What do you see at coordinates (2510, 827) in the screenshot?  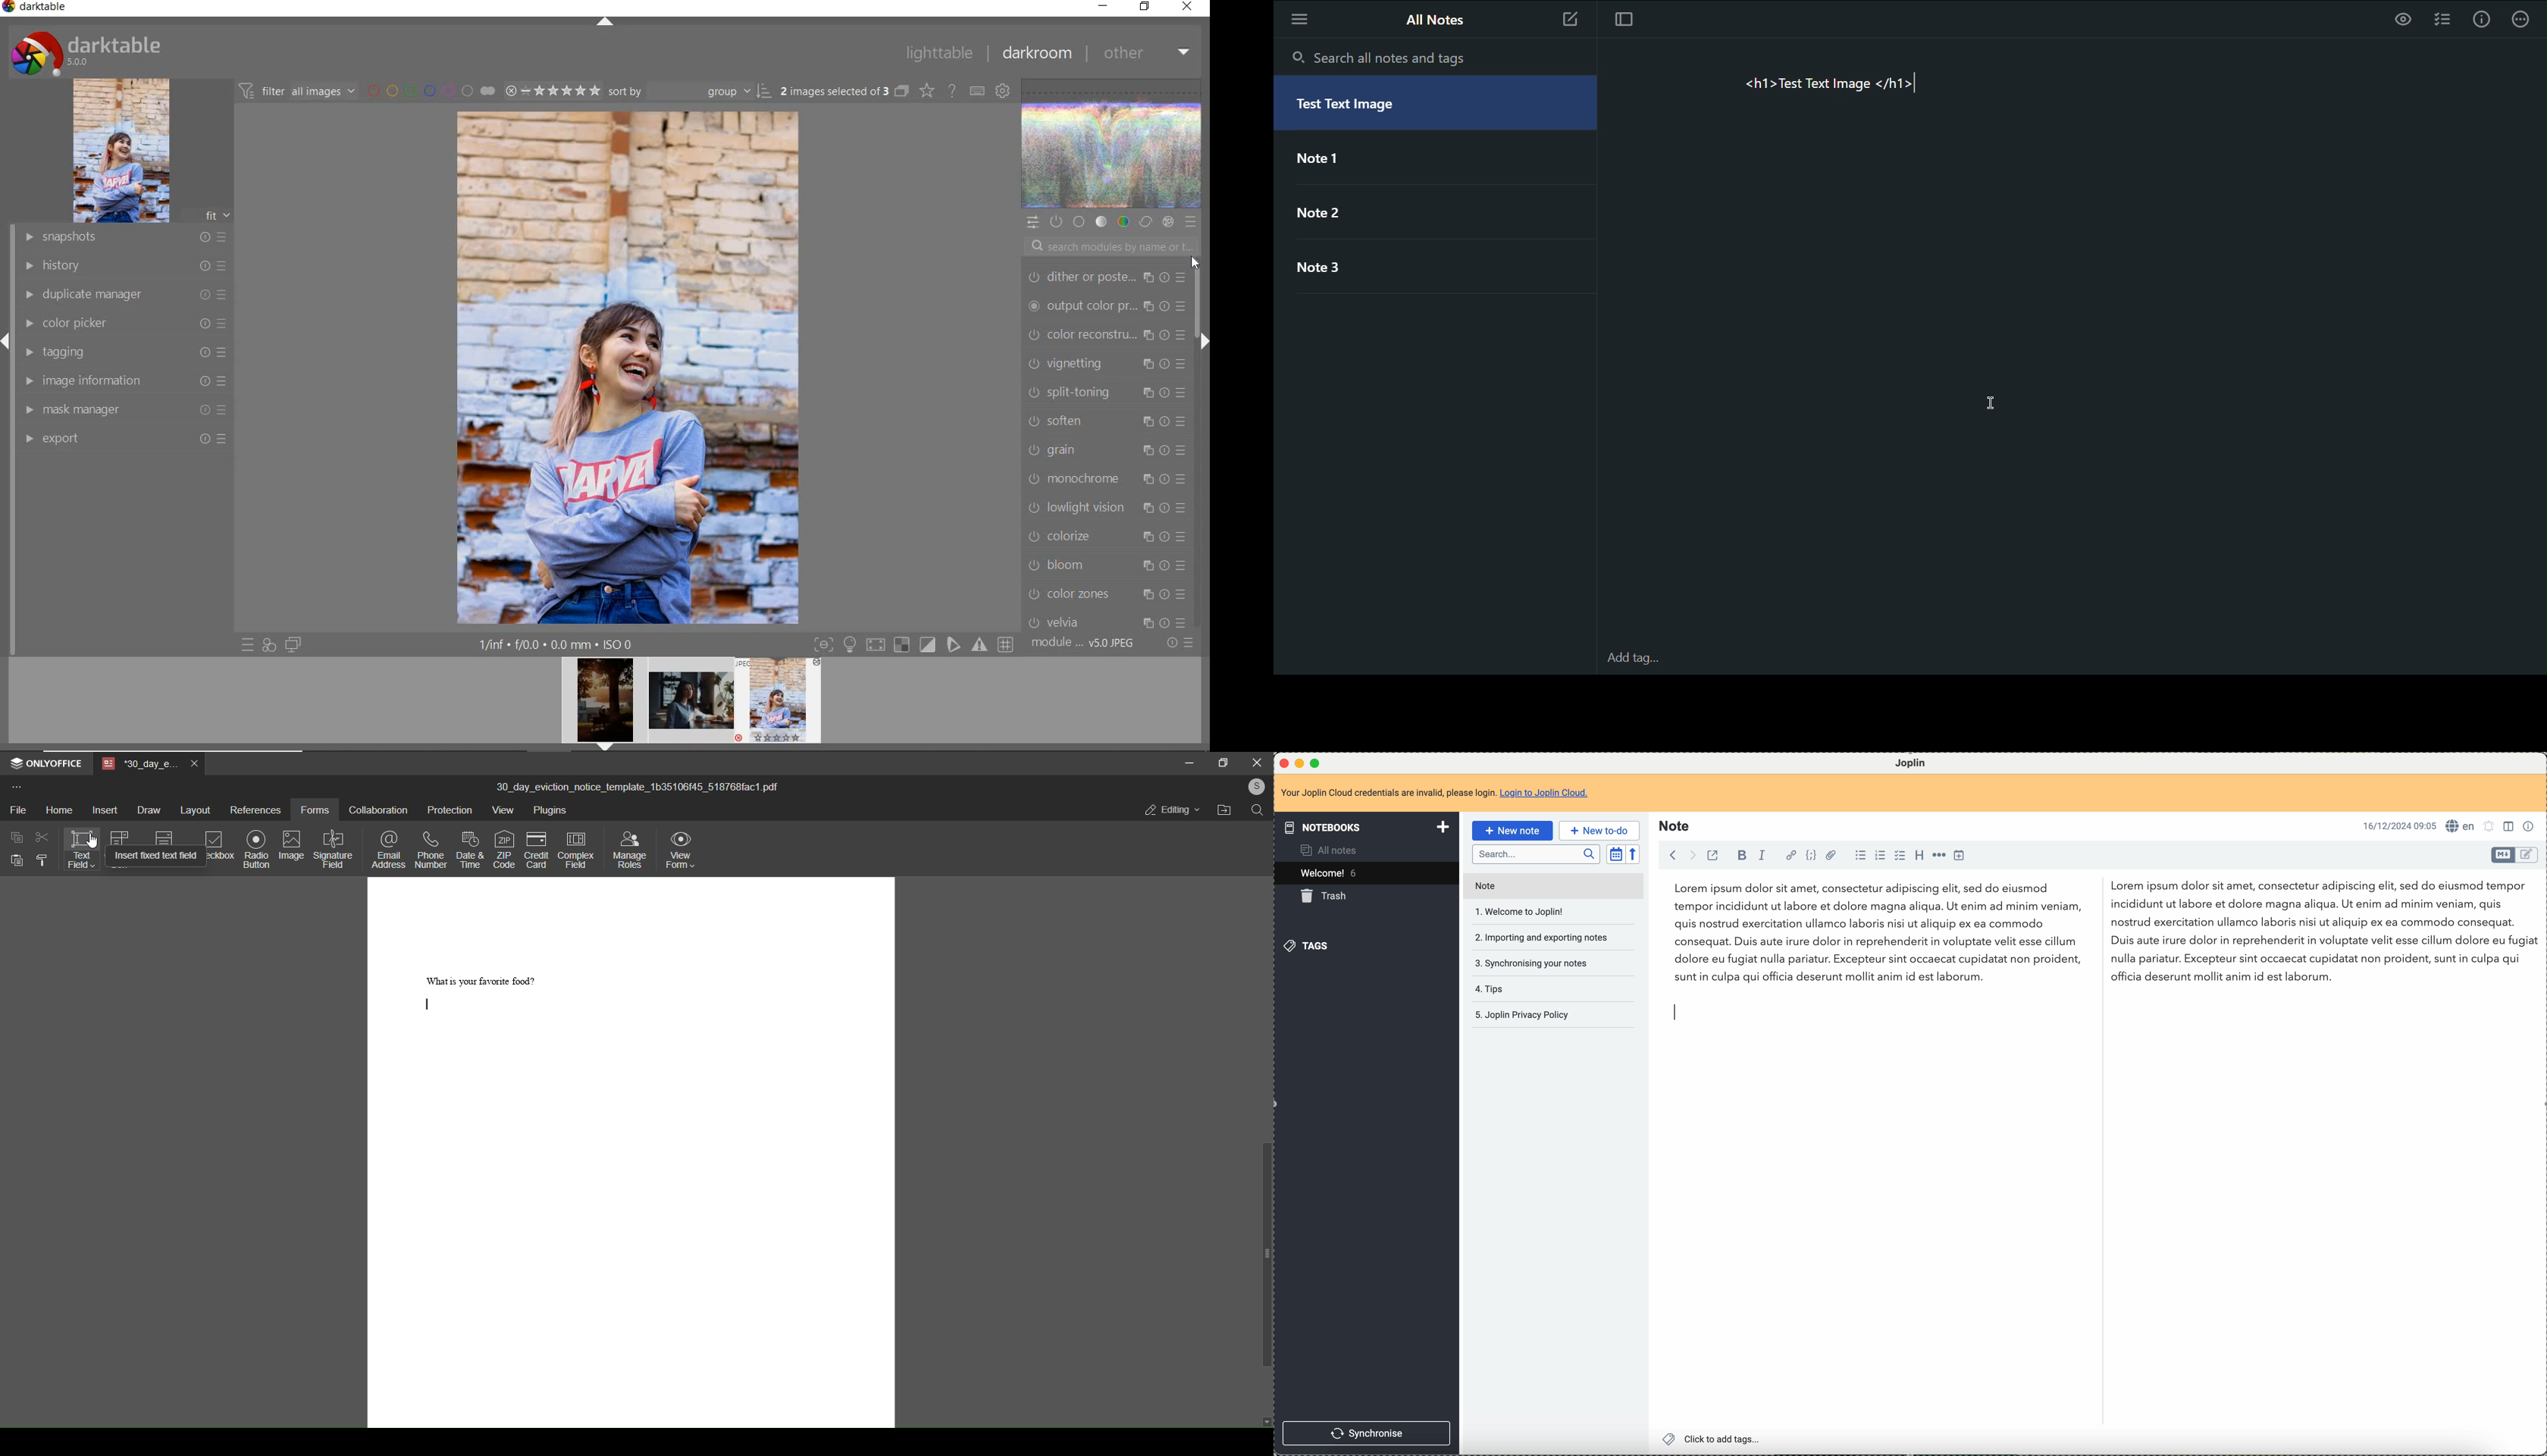 I see `toggle editors layout` at bounding box center [2510, 827].